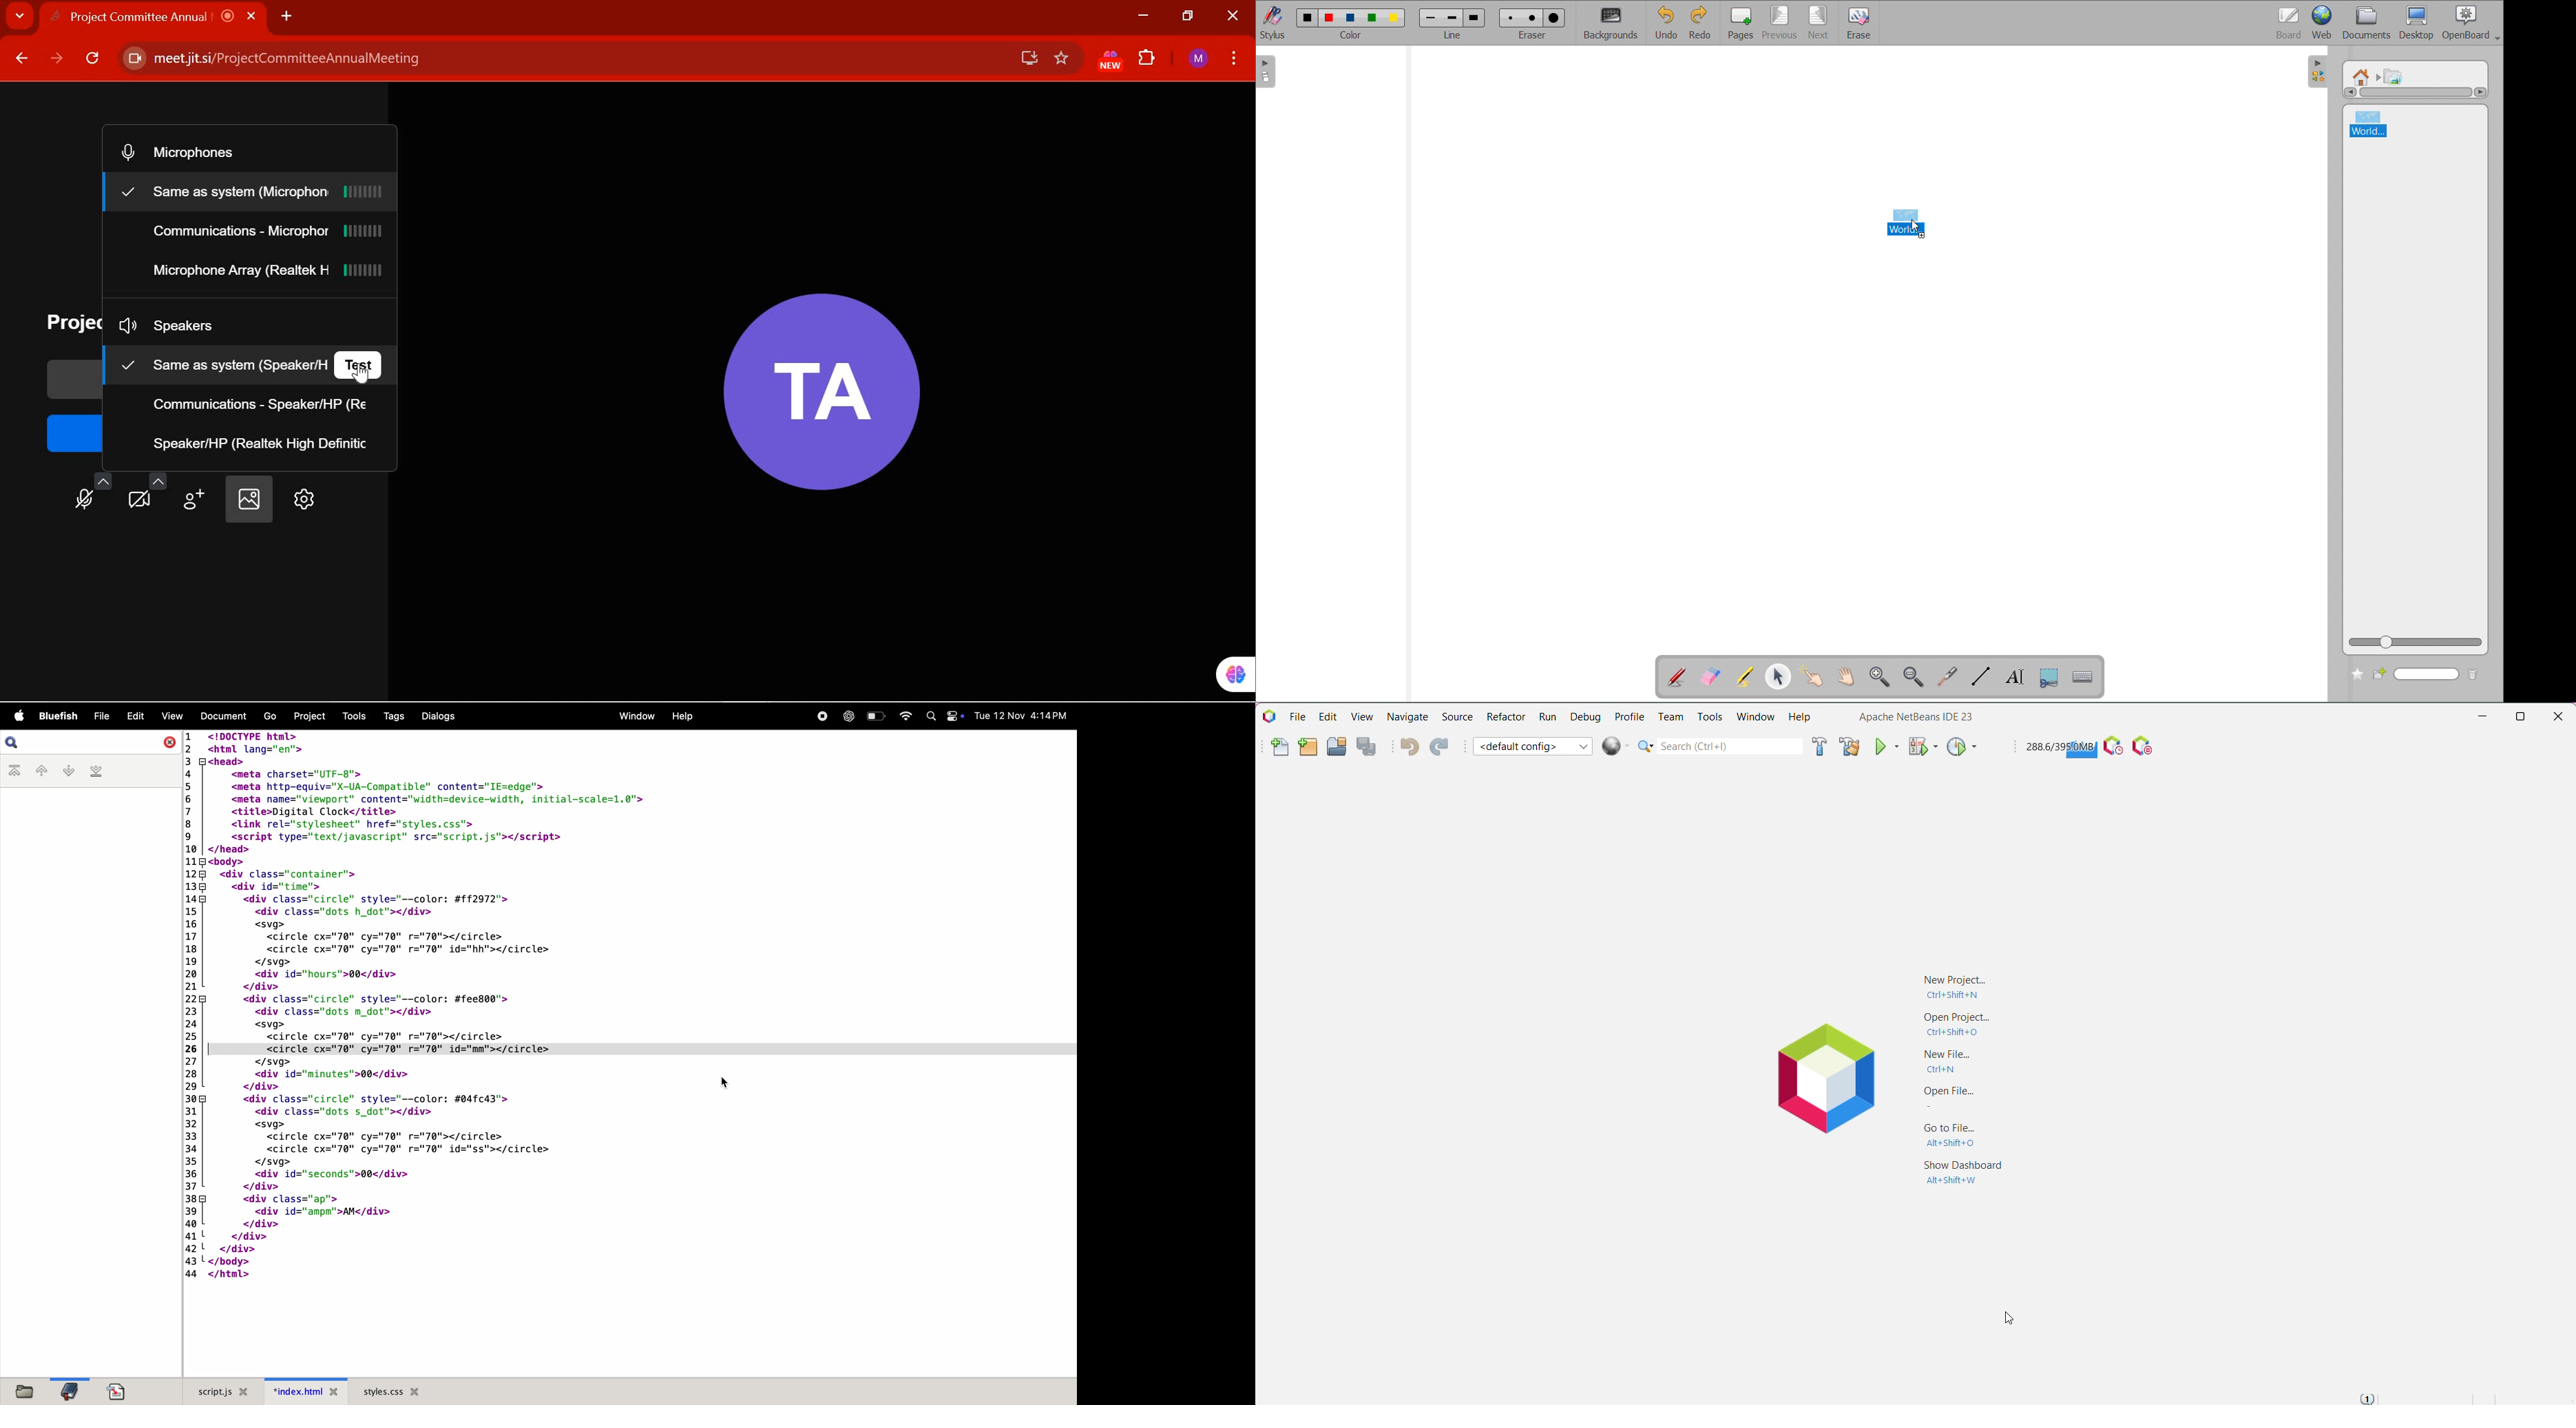  Describe the element at coordinates (308, 716) in the screenshot. I see `projects` at that location.